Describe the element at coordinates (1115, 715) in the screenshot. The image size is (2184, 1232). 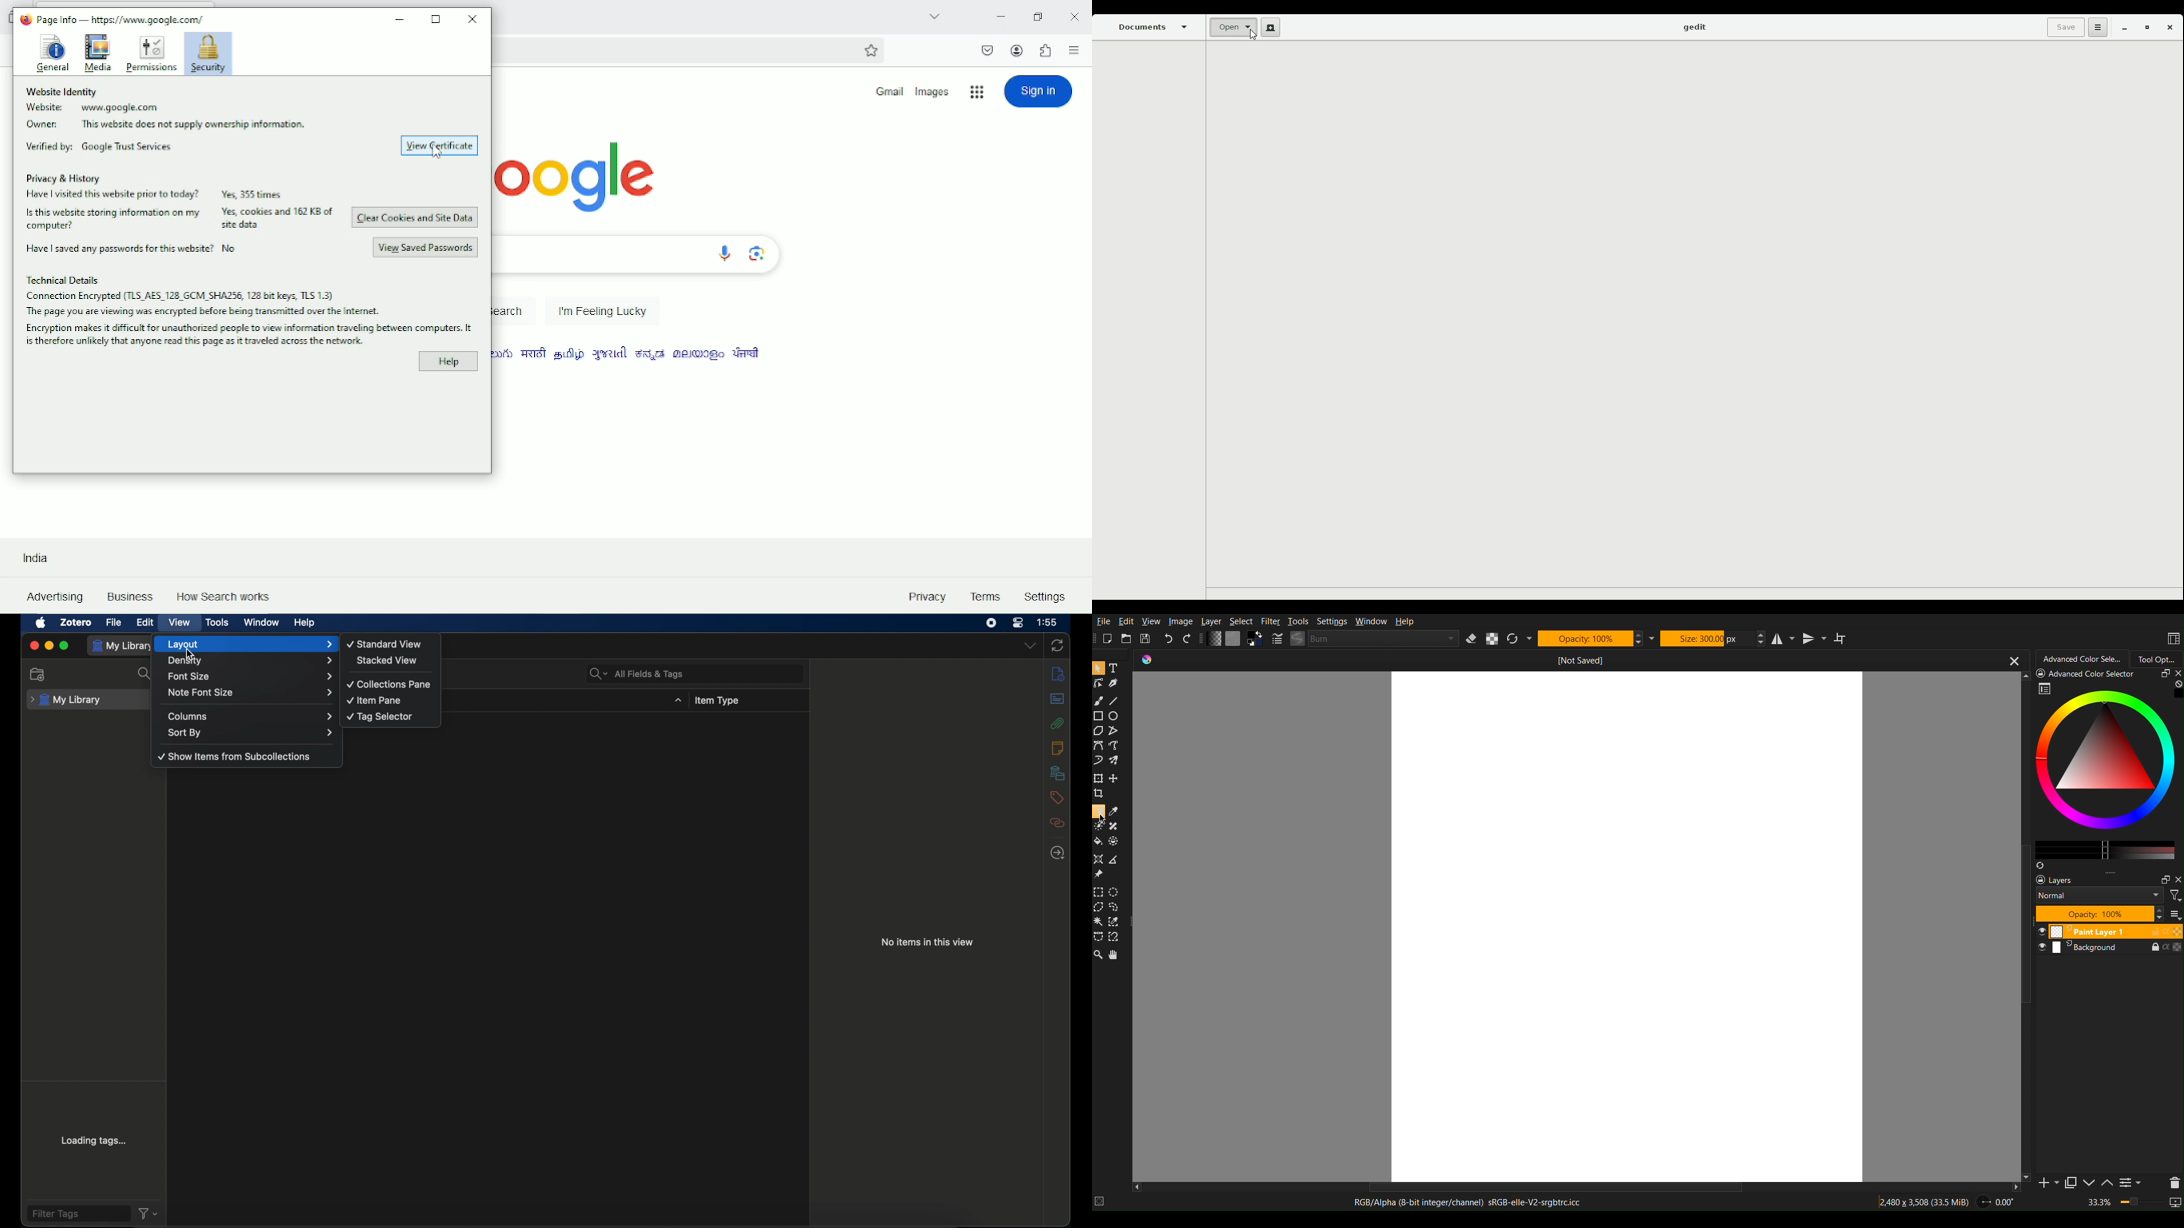
I see `Circle` at that location.